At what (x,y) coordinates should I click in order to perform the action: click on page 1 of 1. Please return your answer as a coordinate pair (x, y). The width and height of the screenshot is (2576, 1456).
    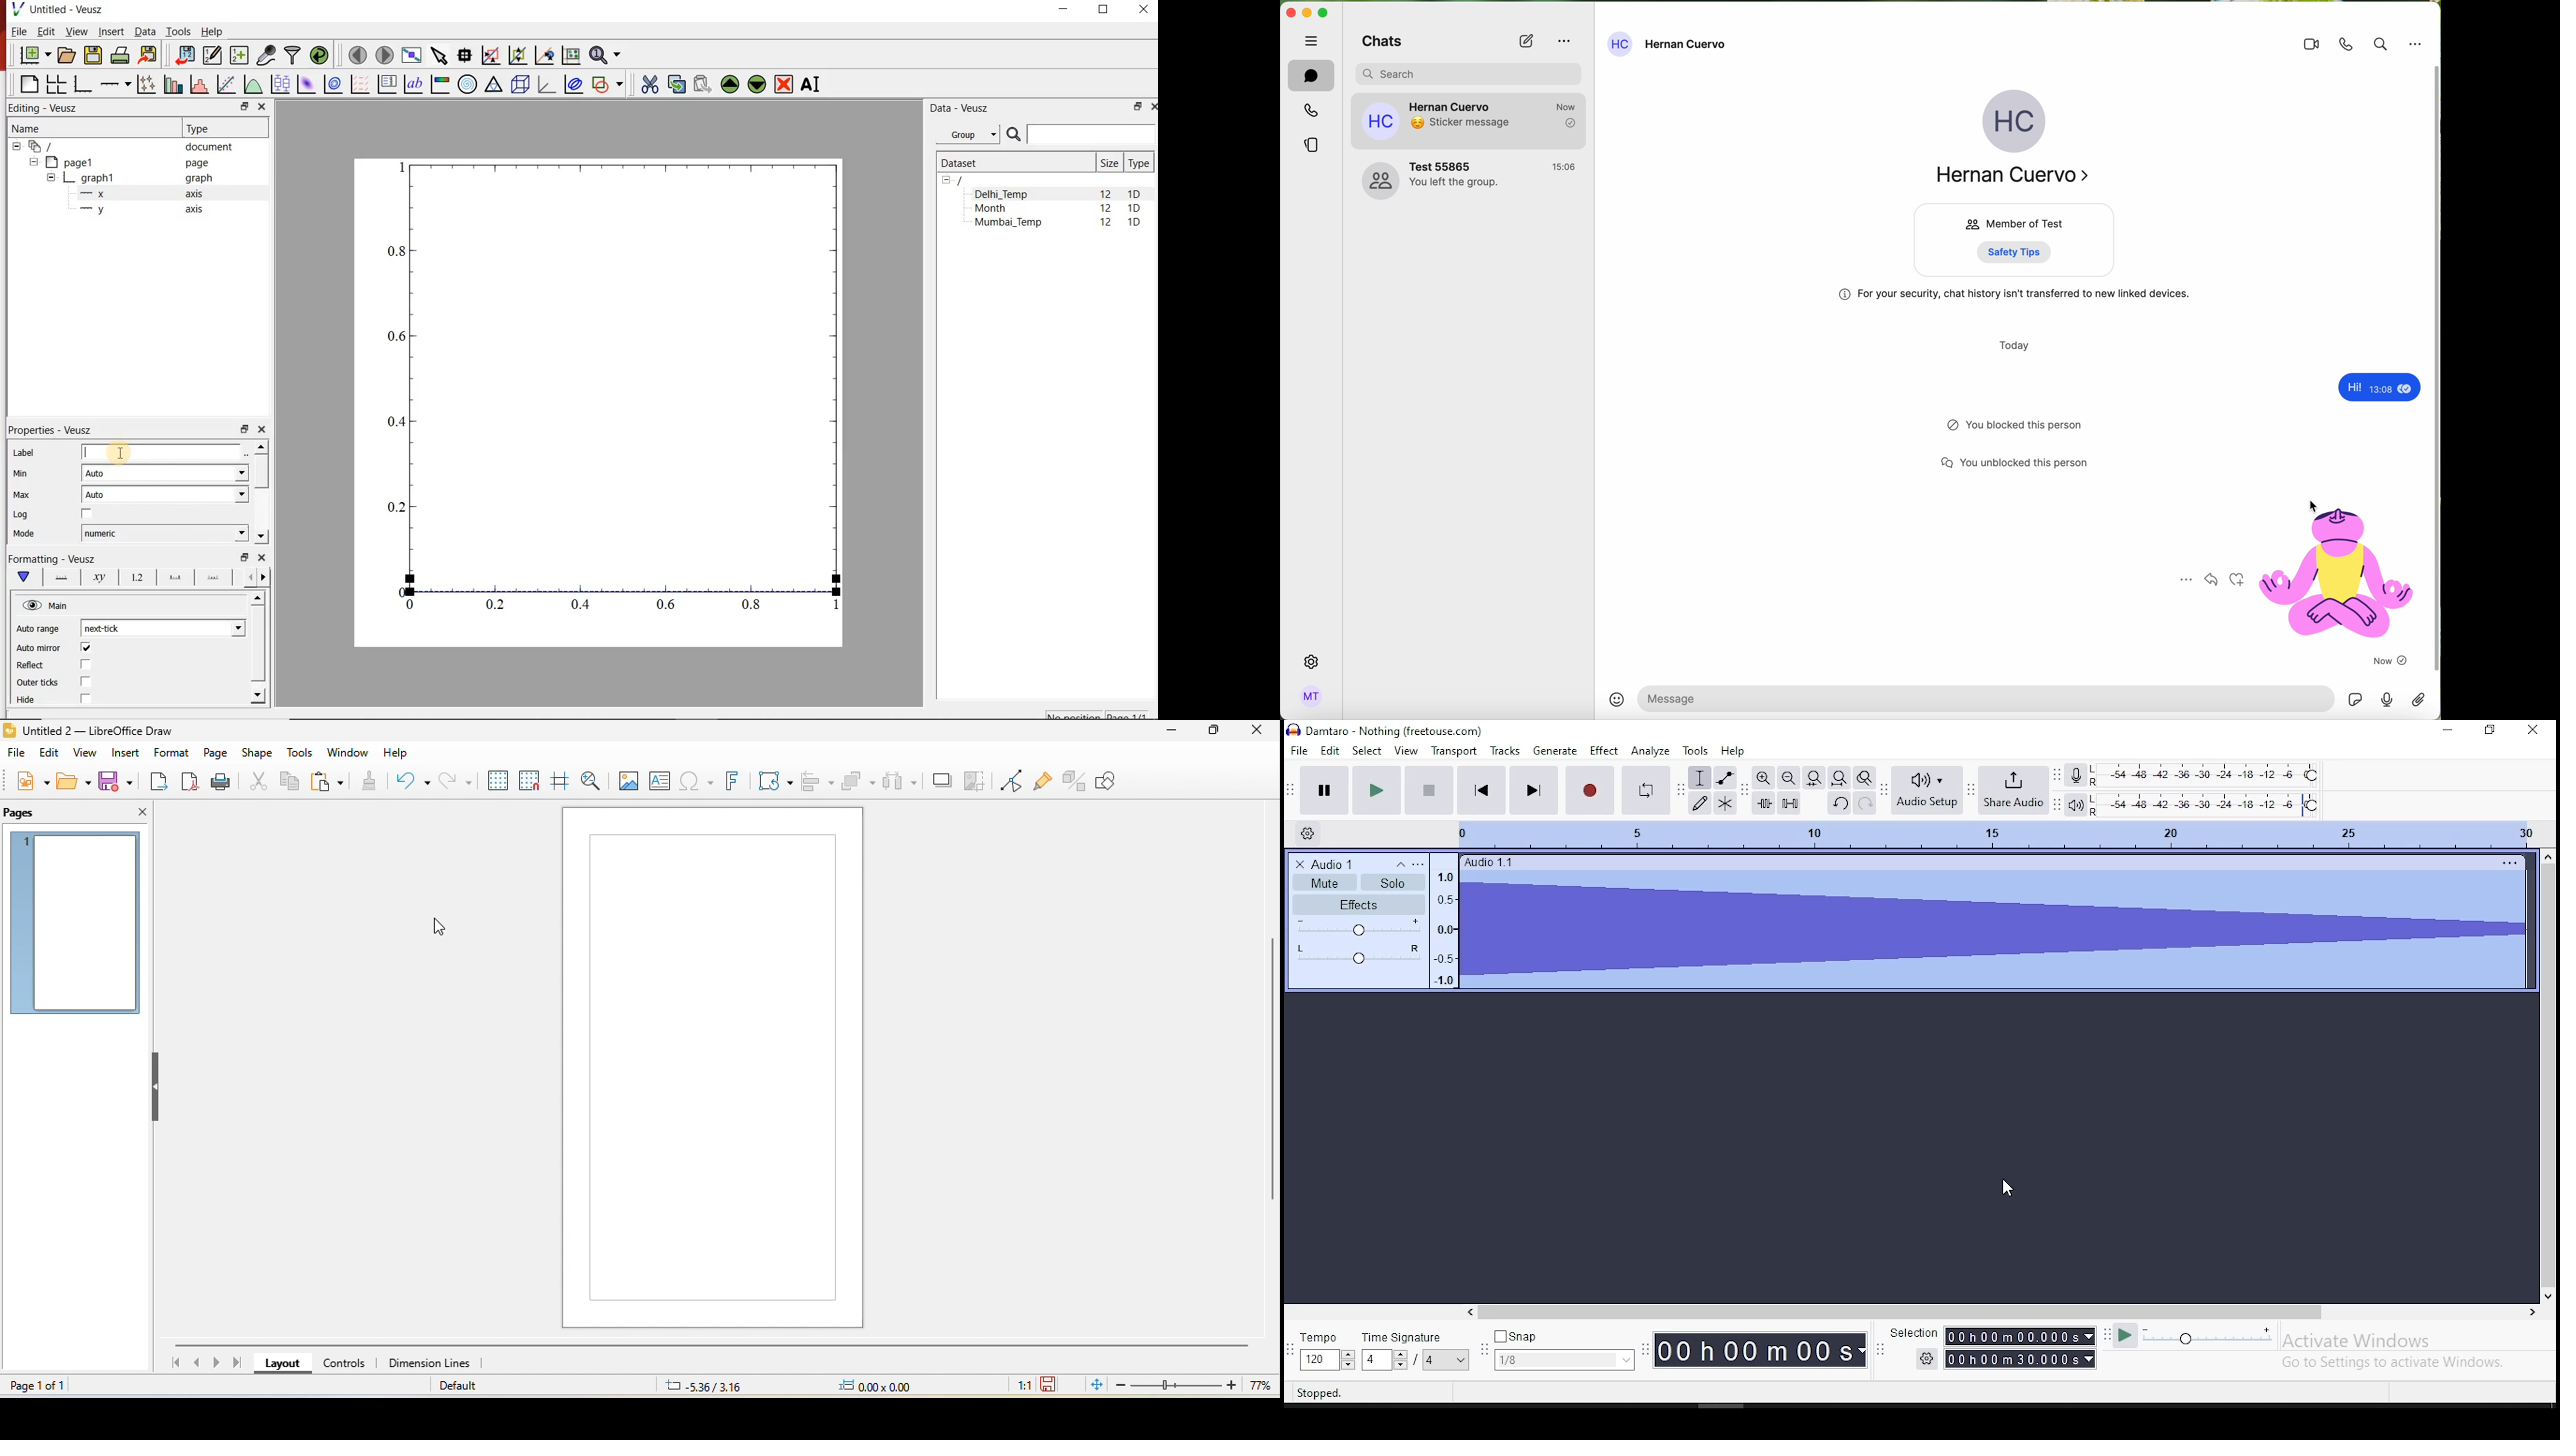
    Looking at the image, I should click on (47, 1386).